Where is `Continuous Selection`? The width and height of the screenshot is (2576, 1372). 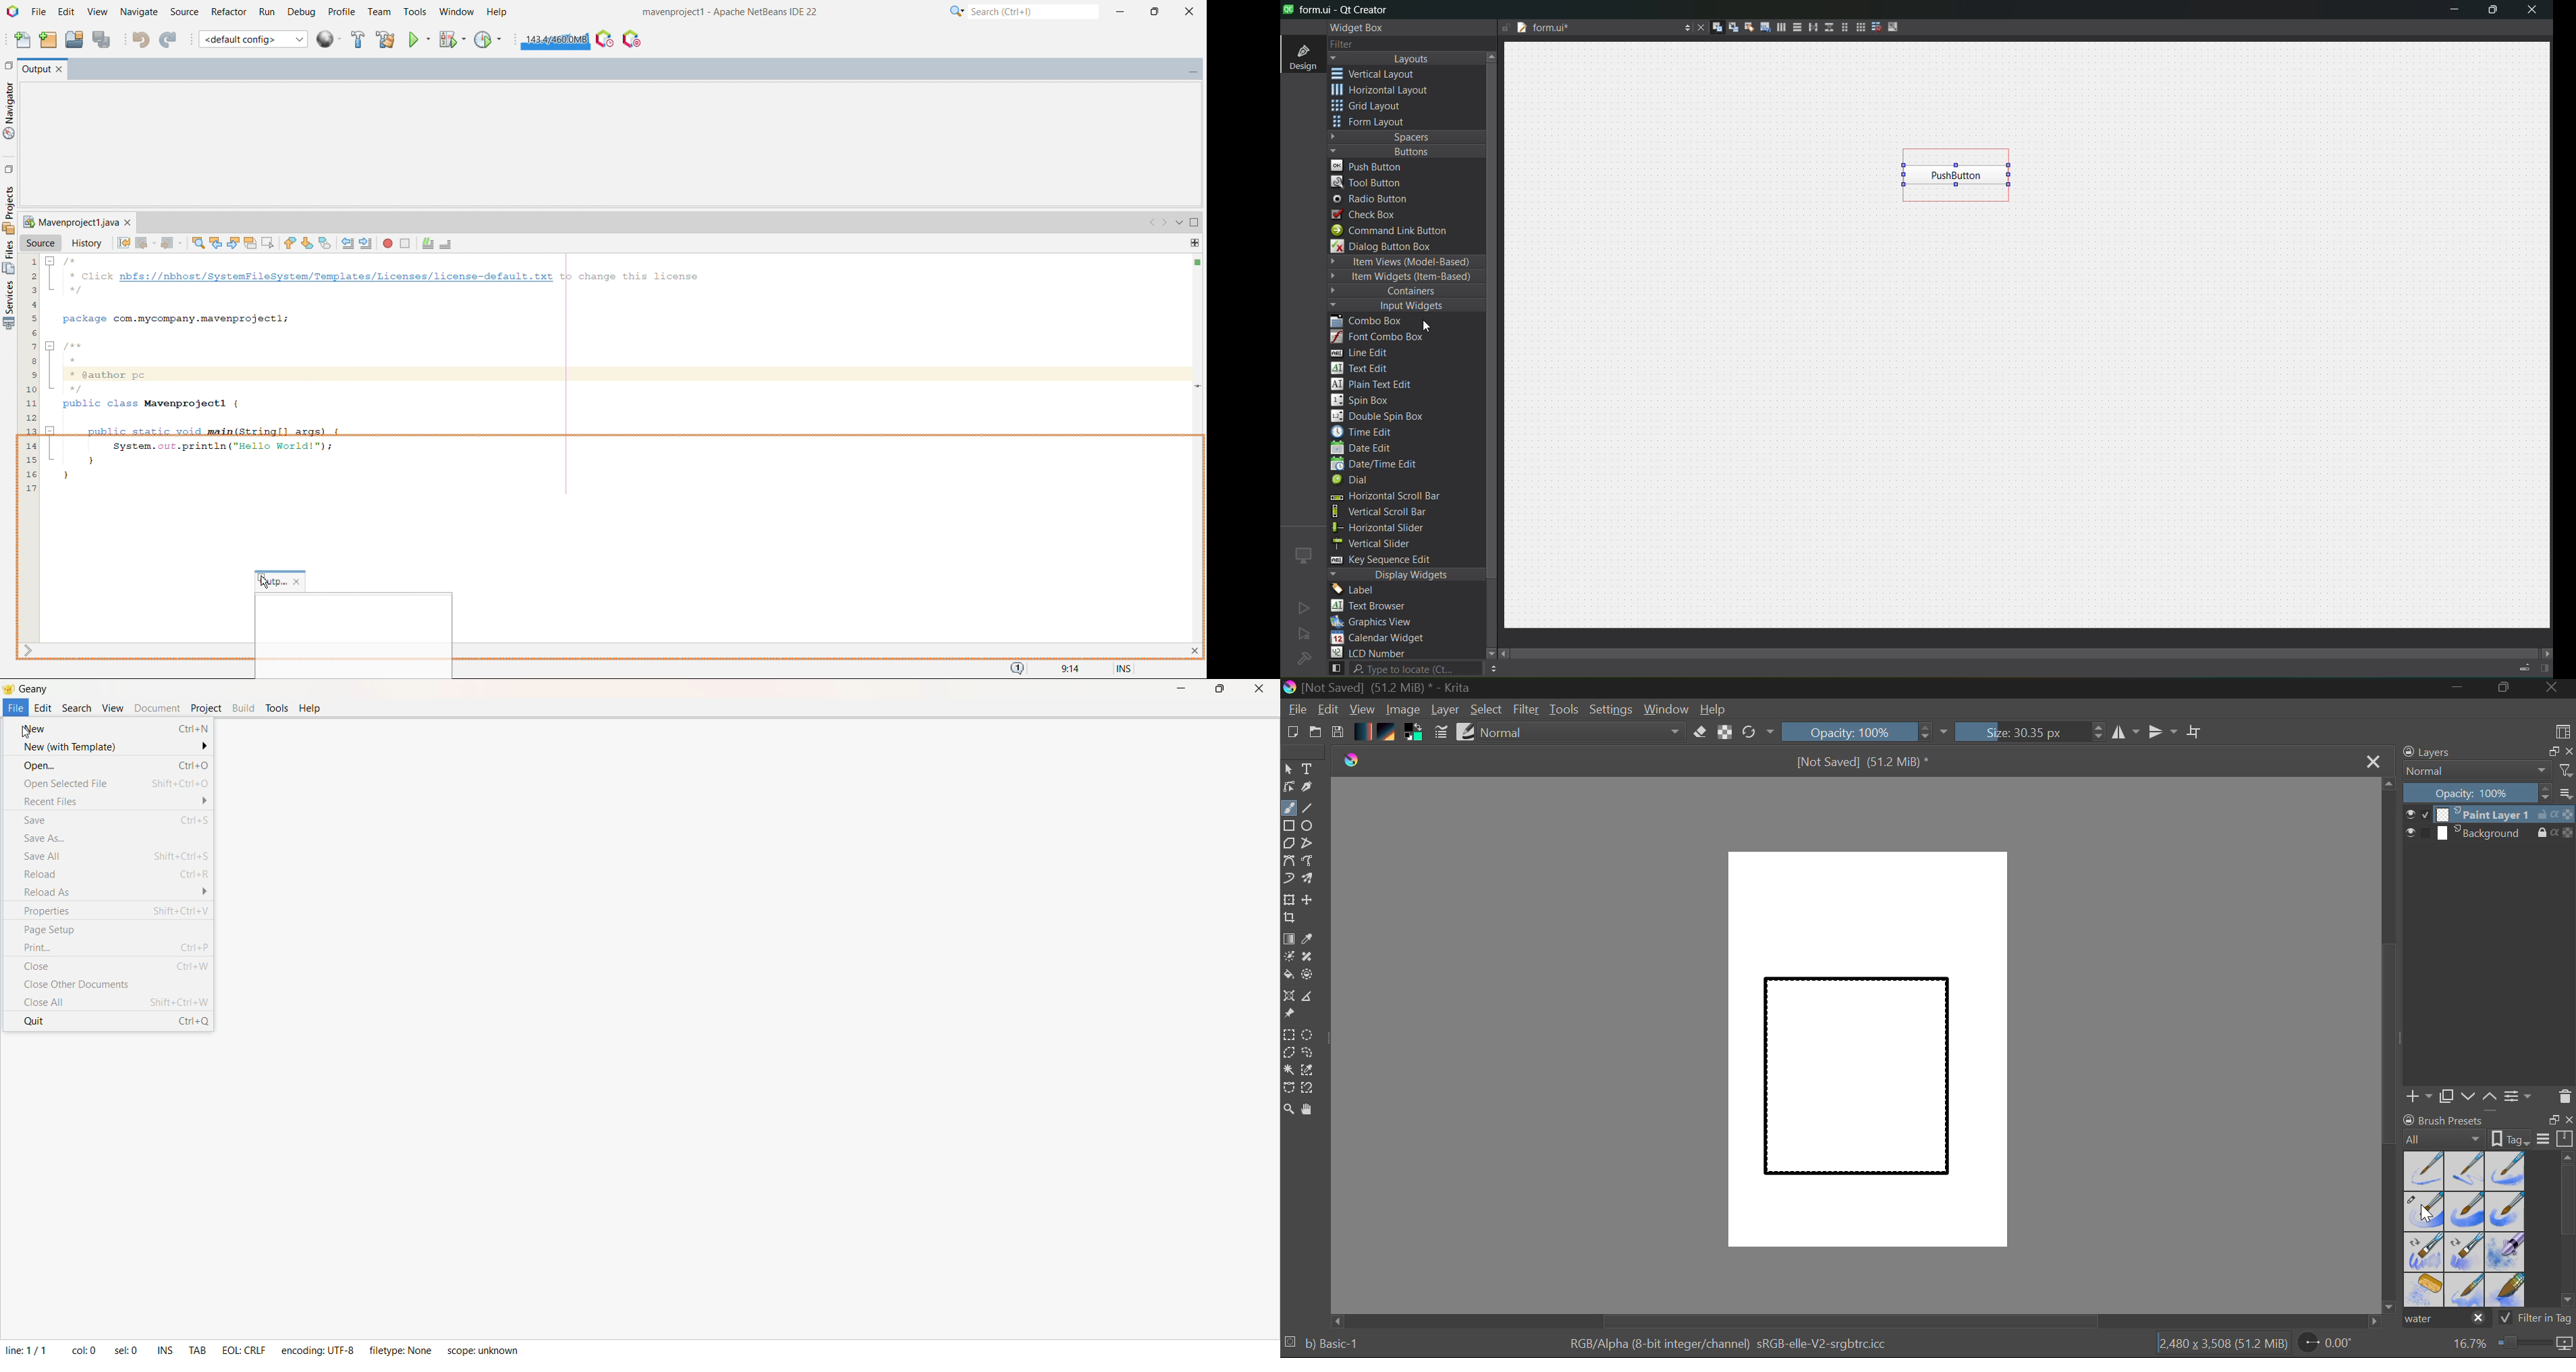 Continuous Selection is located at coordinates (1288, 1069).